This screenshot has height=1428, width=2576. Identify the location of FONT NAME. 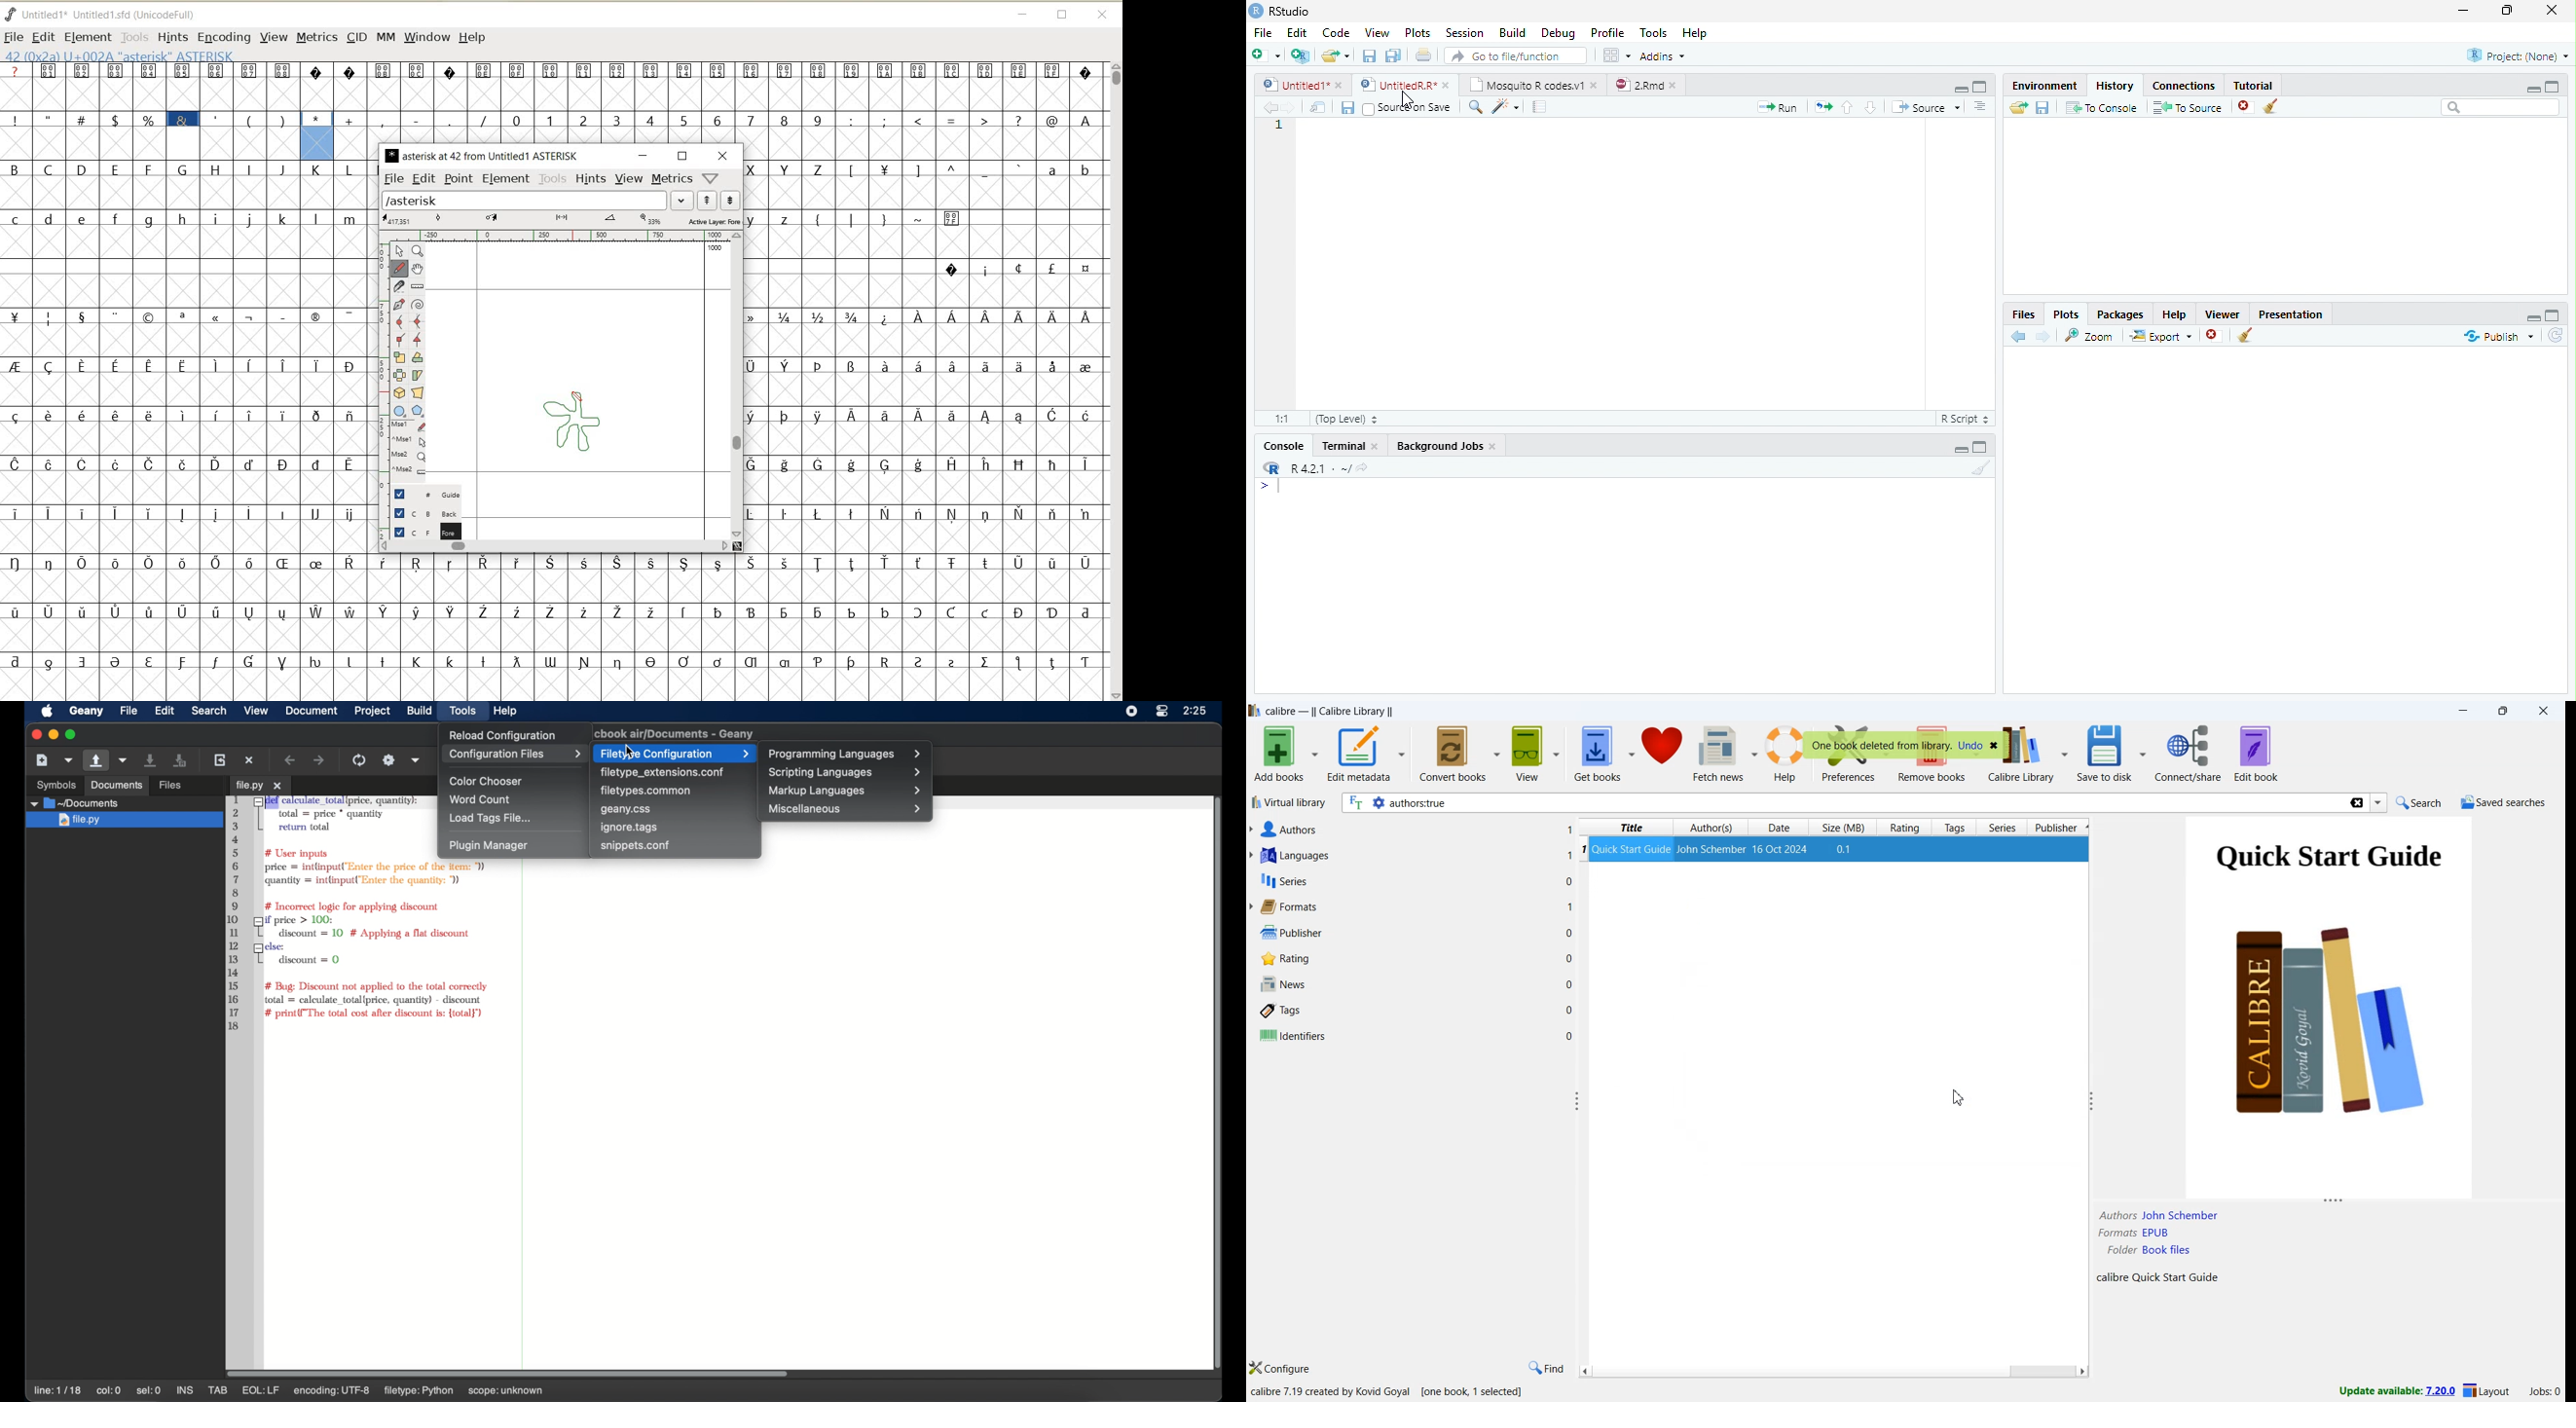
(106, 15).